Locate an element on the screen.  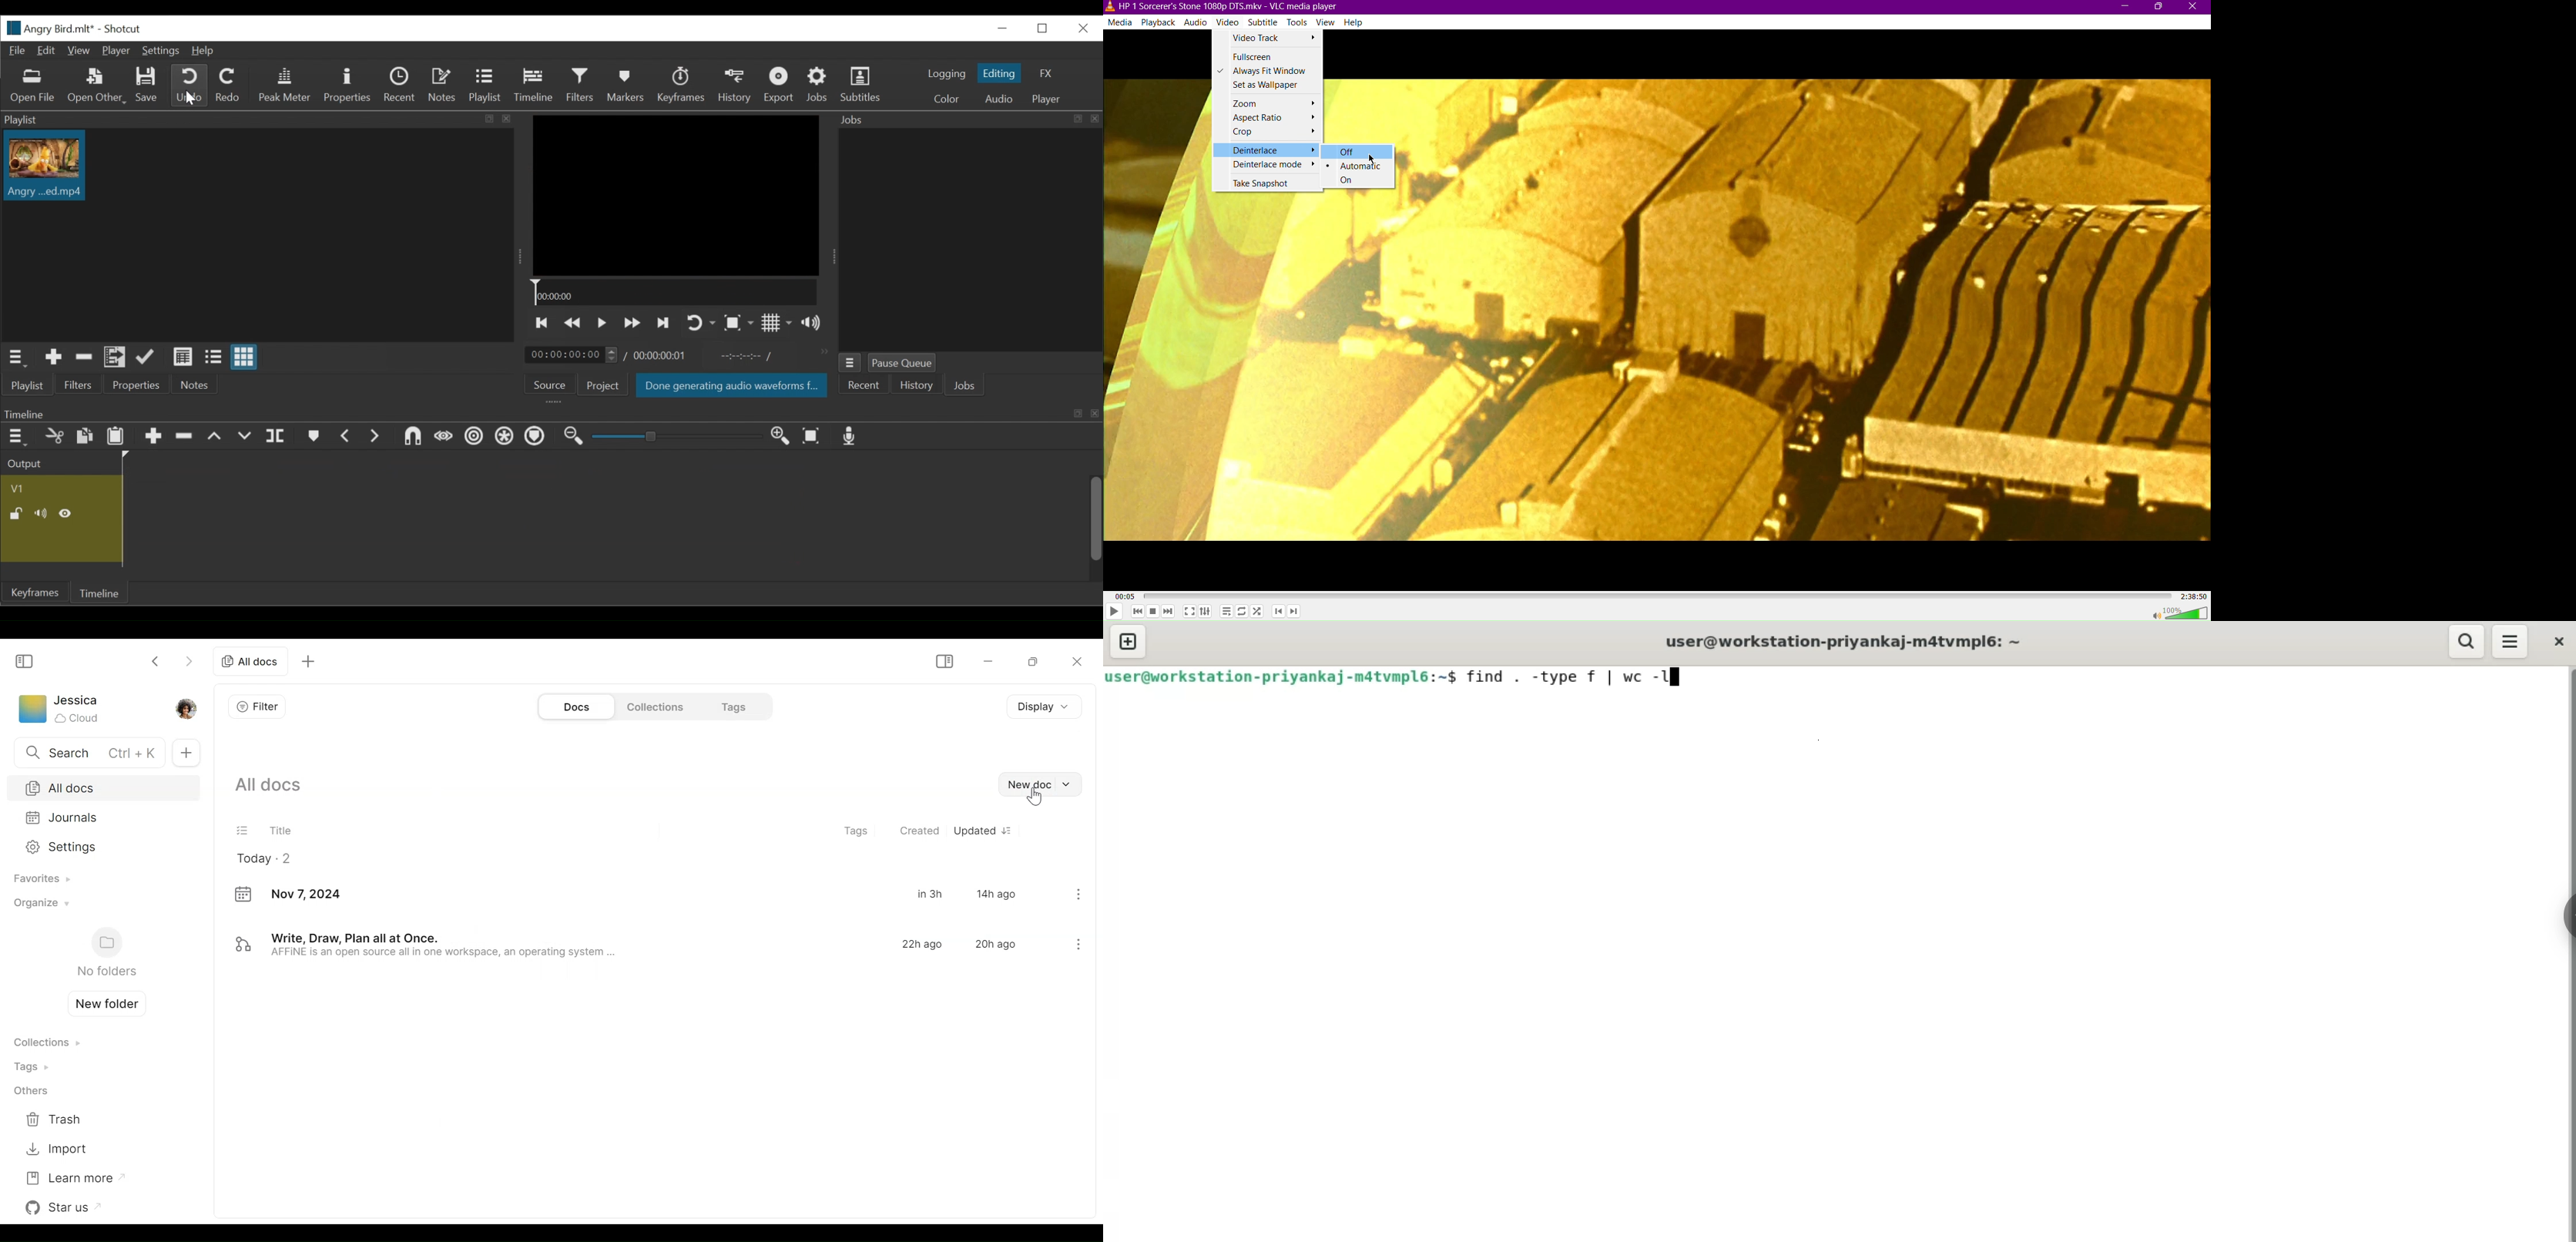
Settings is located at coordinates (160, 50).